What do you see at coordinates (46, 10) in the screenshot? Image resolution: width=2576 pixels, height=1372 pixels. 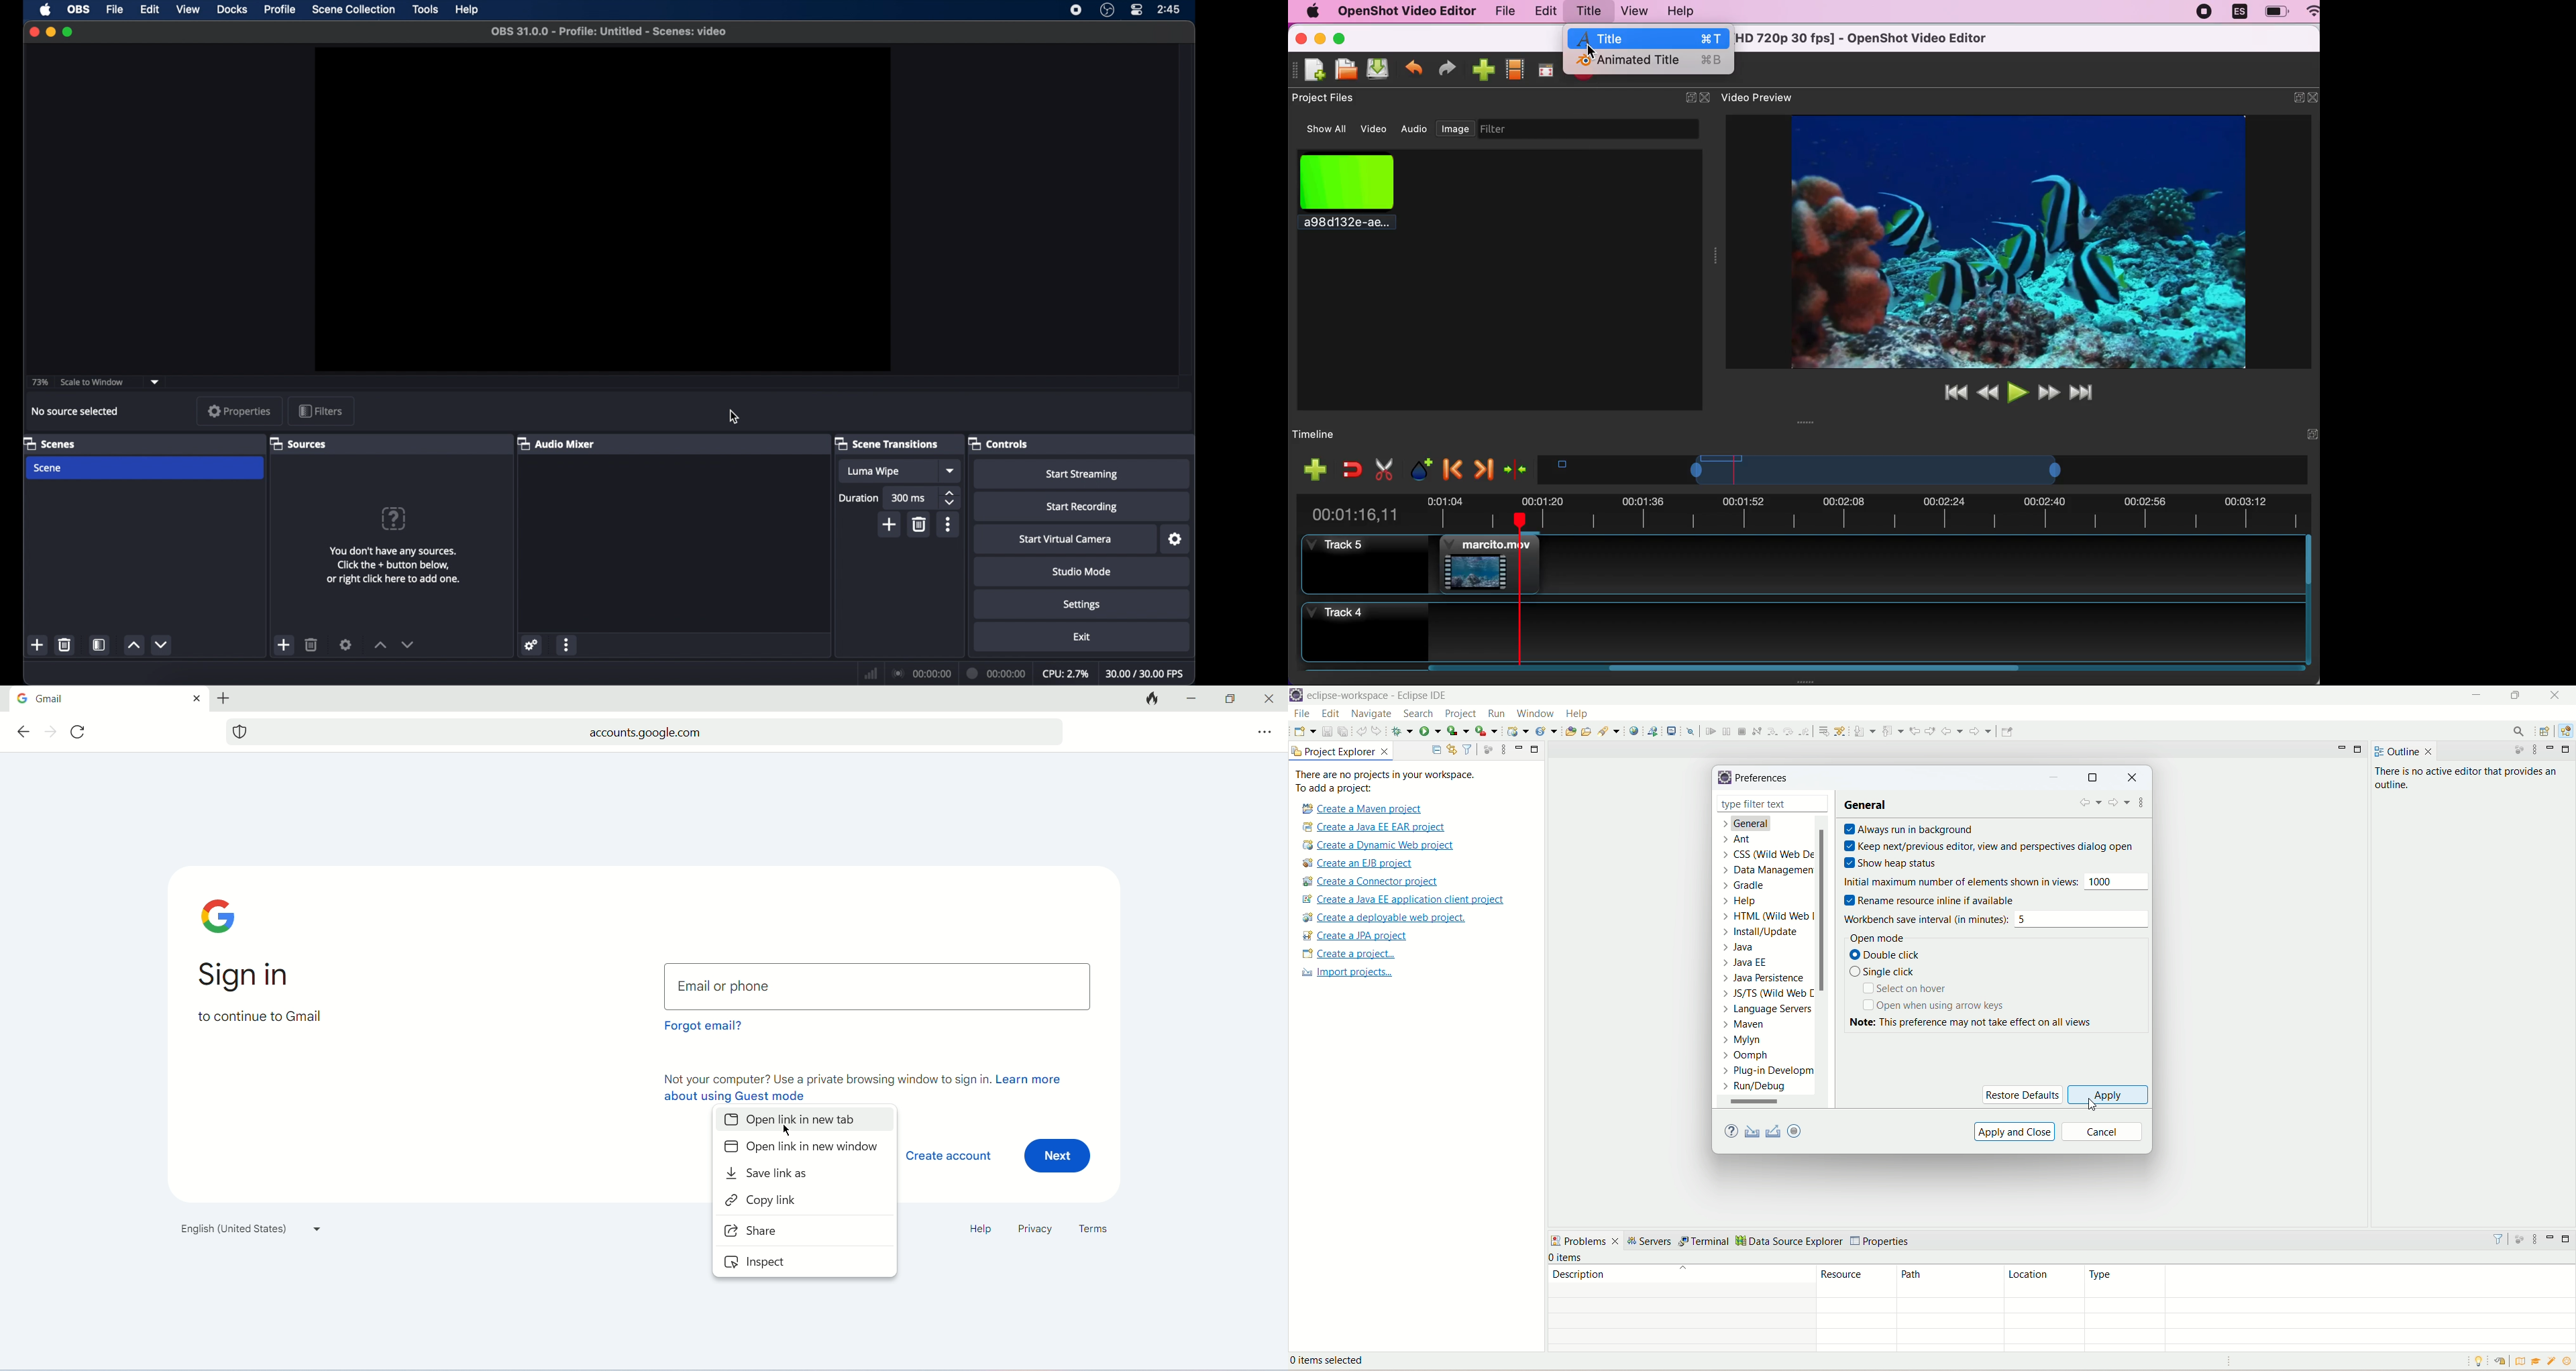 I see `apple icon` at bounding box center [46, 10].